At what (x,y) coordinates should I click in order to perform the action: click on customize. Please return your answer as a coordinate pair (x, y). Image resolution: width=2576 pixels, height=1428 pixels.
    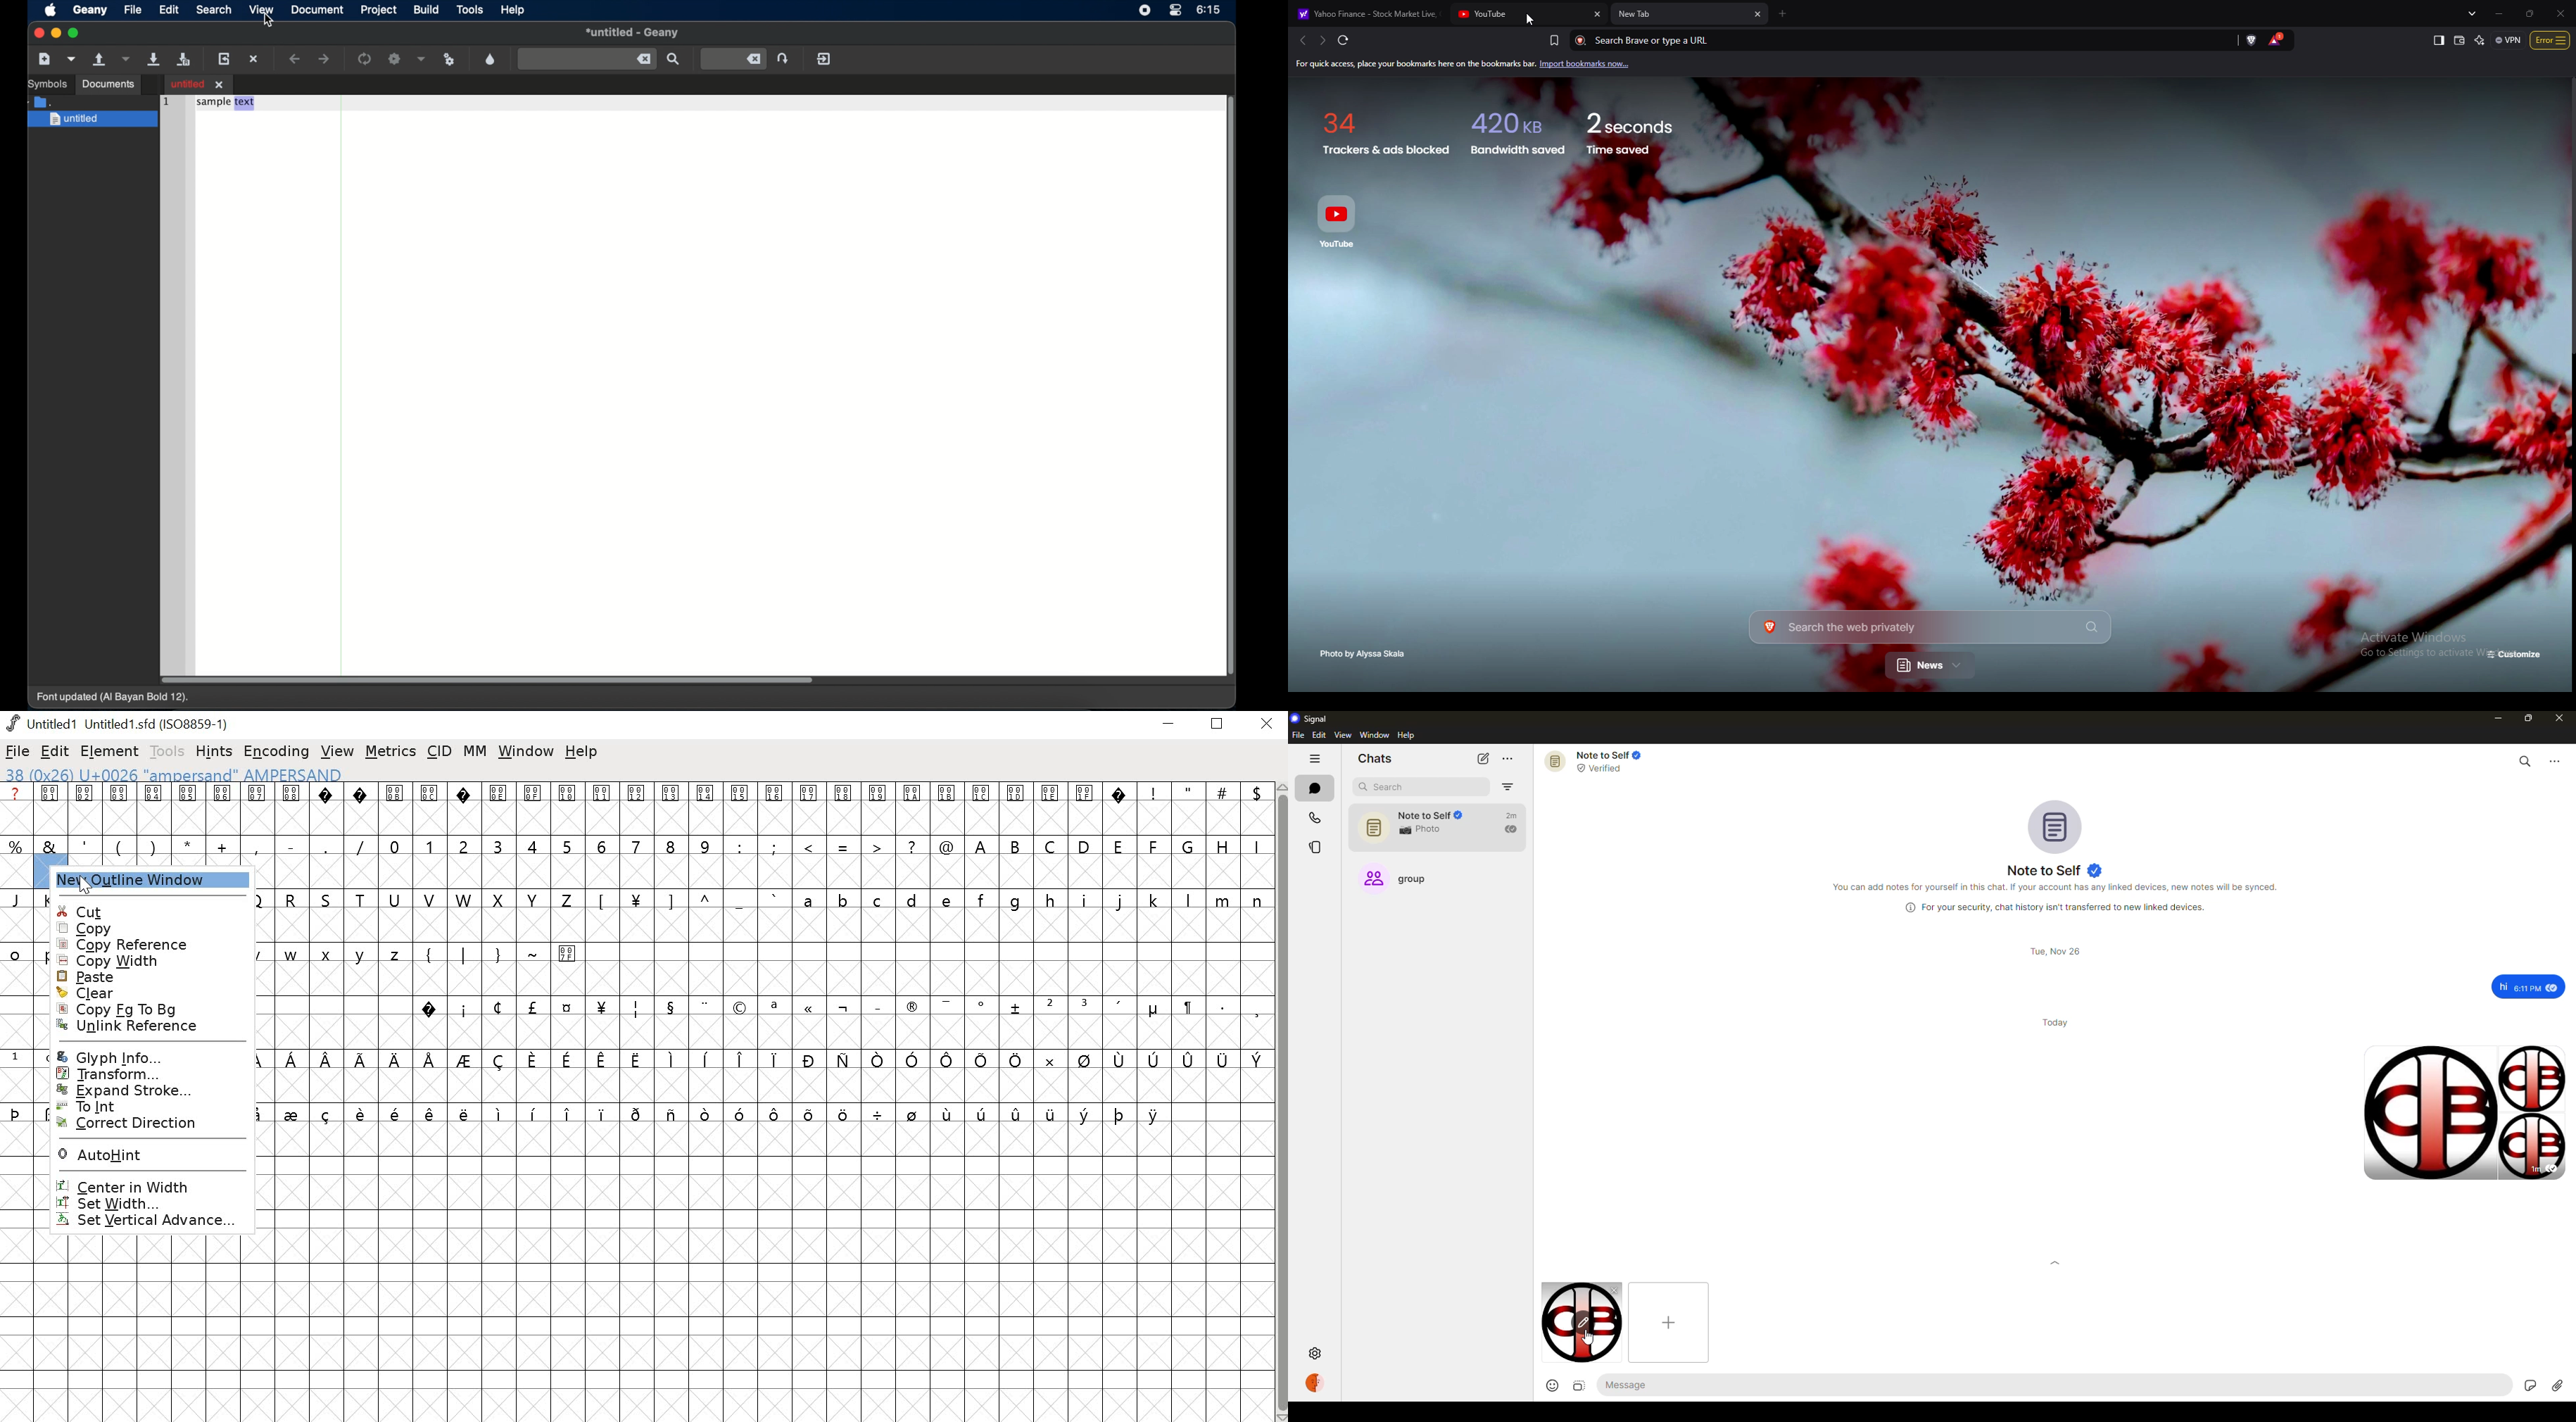
    Looking at the image, I should click on (2516, 656).